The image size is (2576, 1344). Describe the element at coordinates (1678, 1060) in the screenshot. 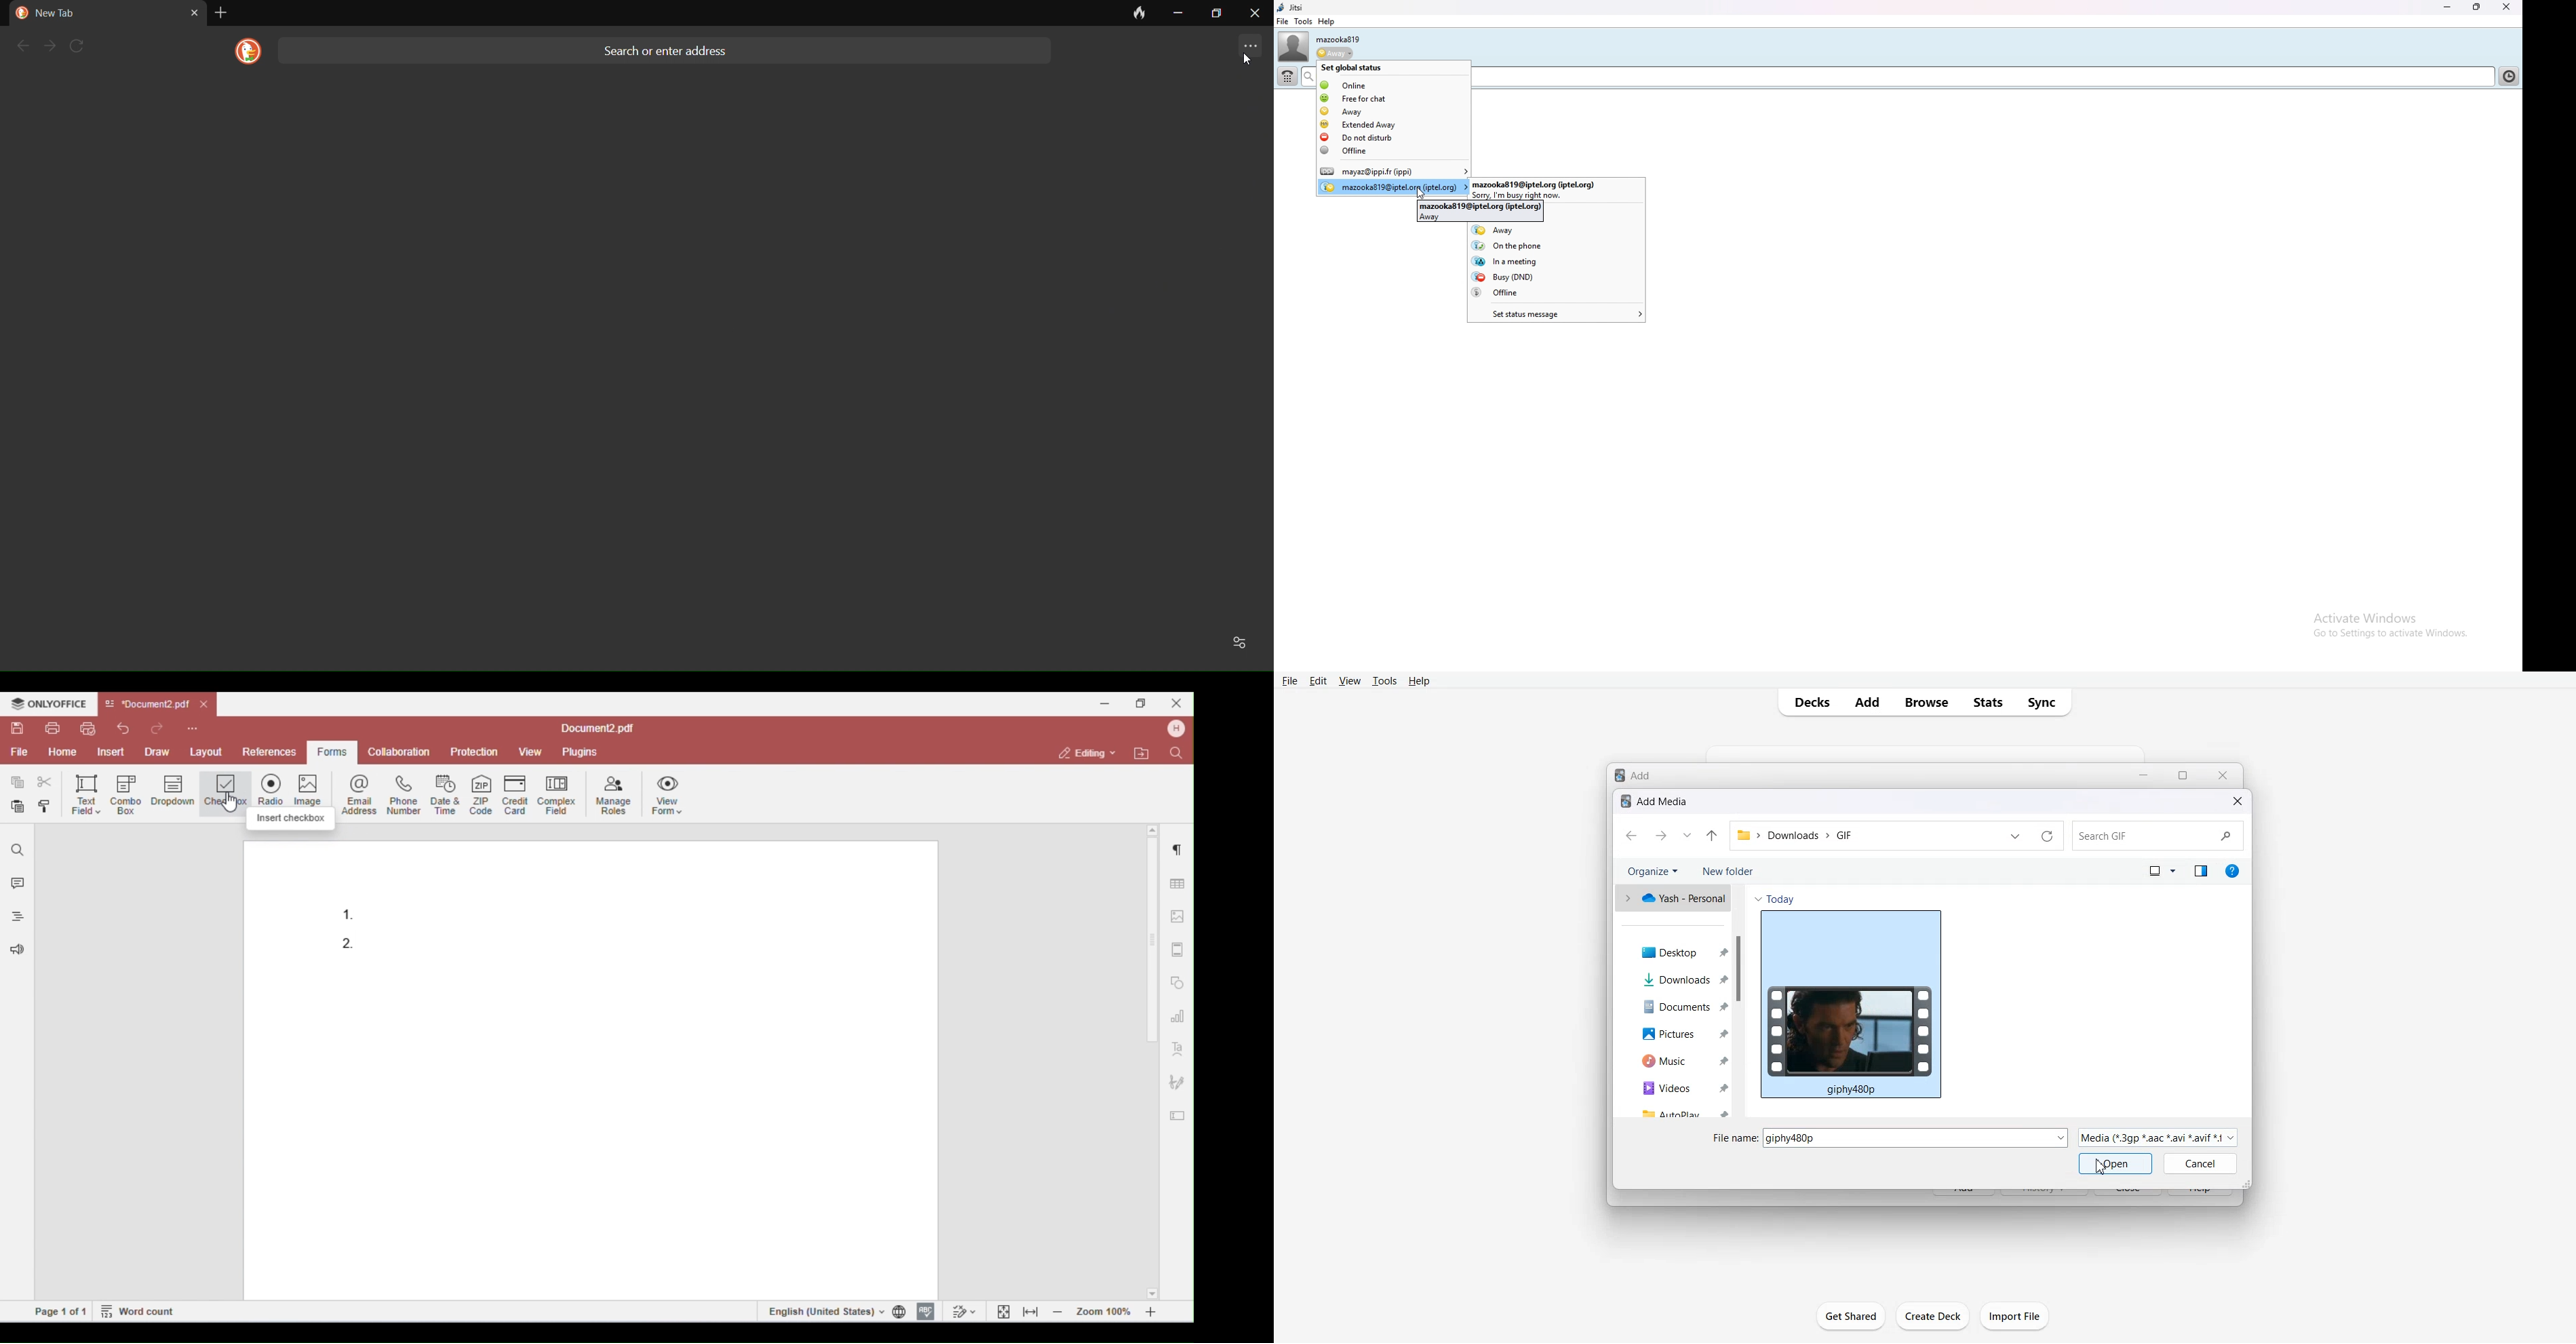

I see `Music` at that location.